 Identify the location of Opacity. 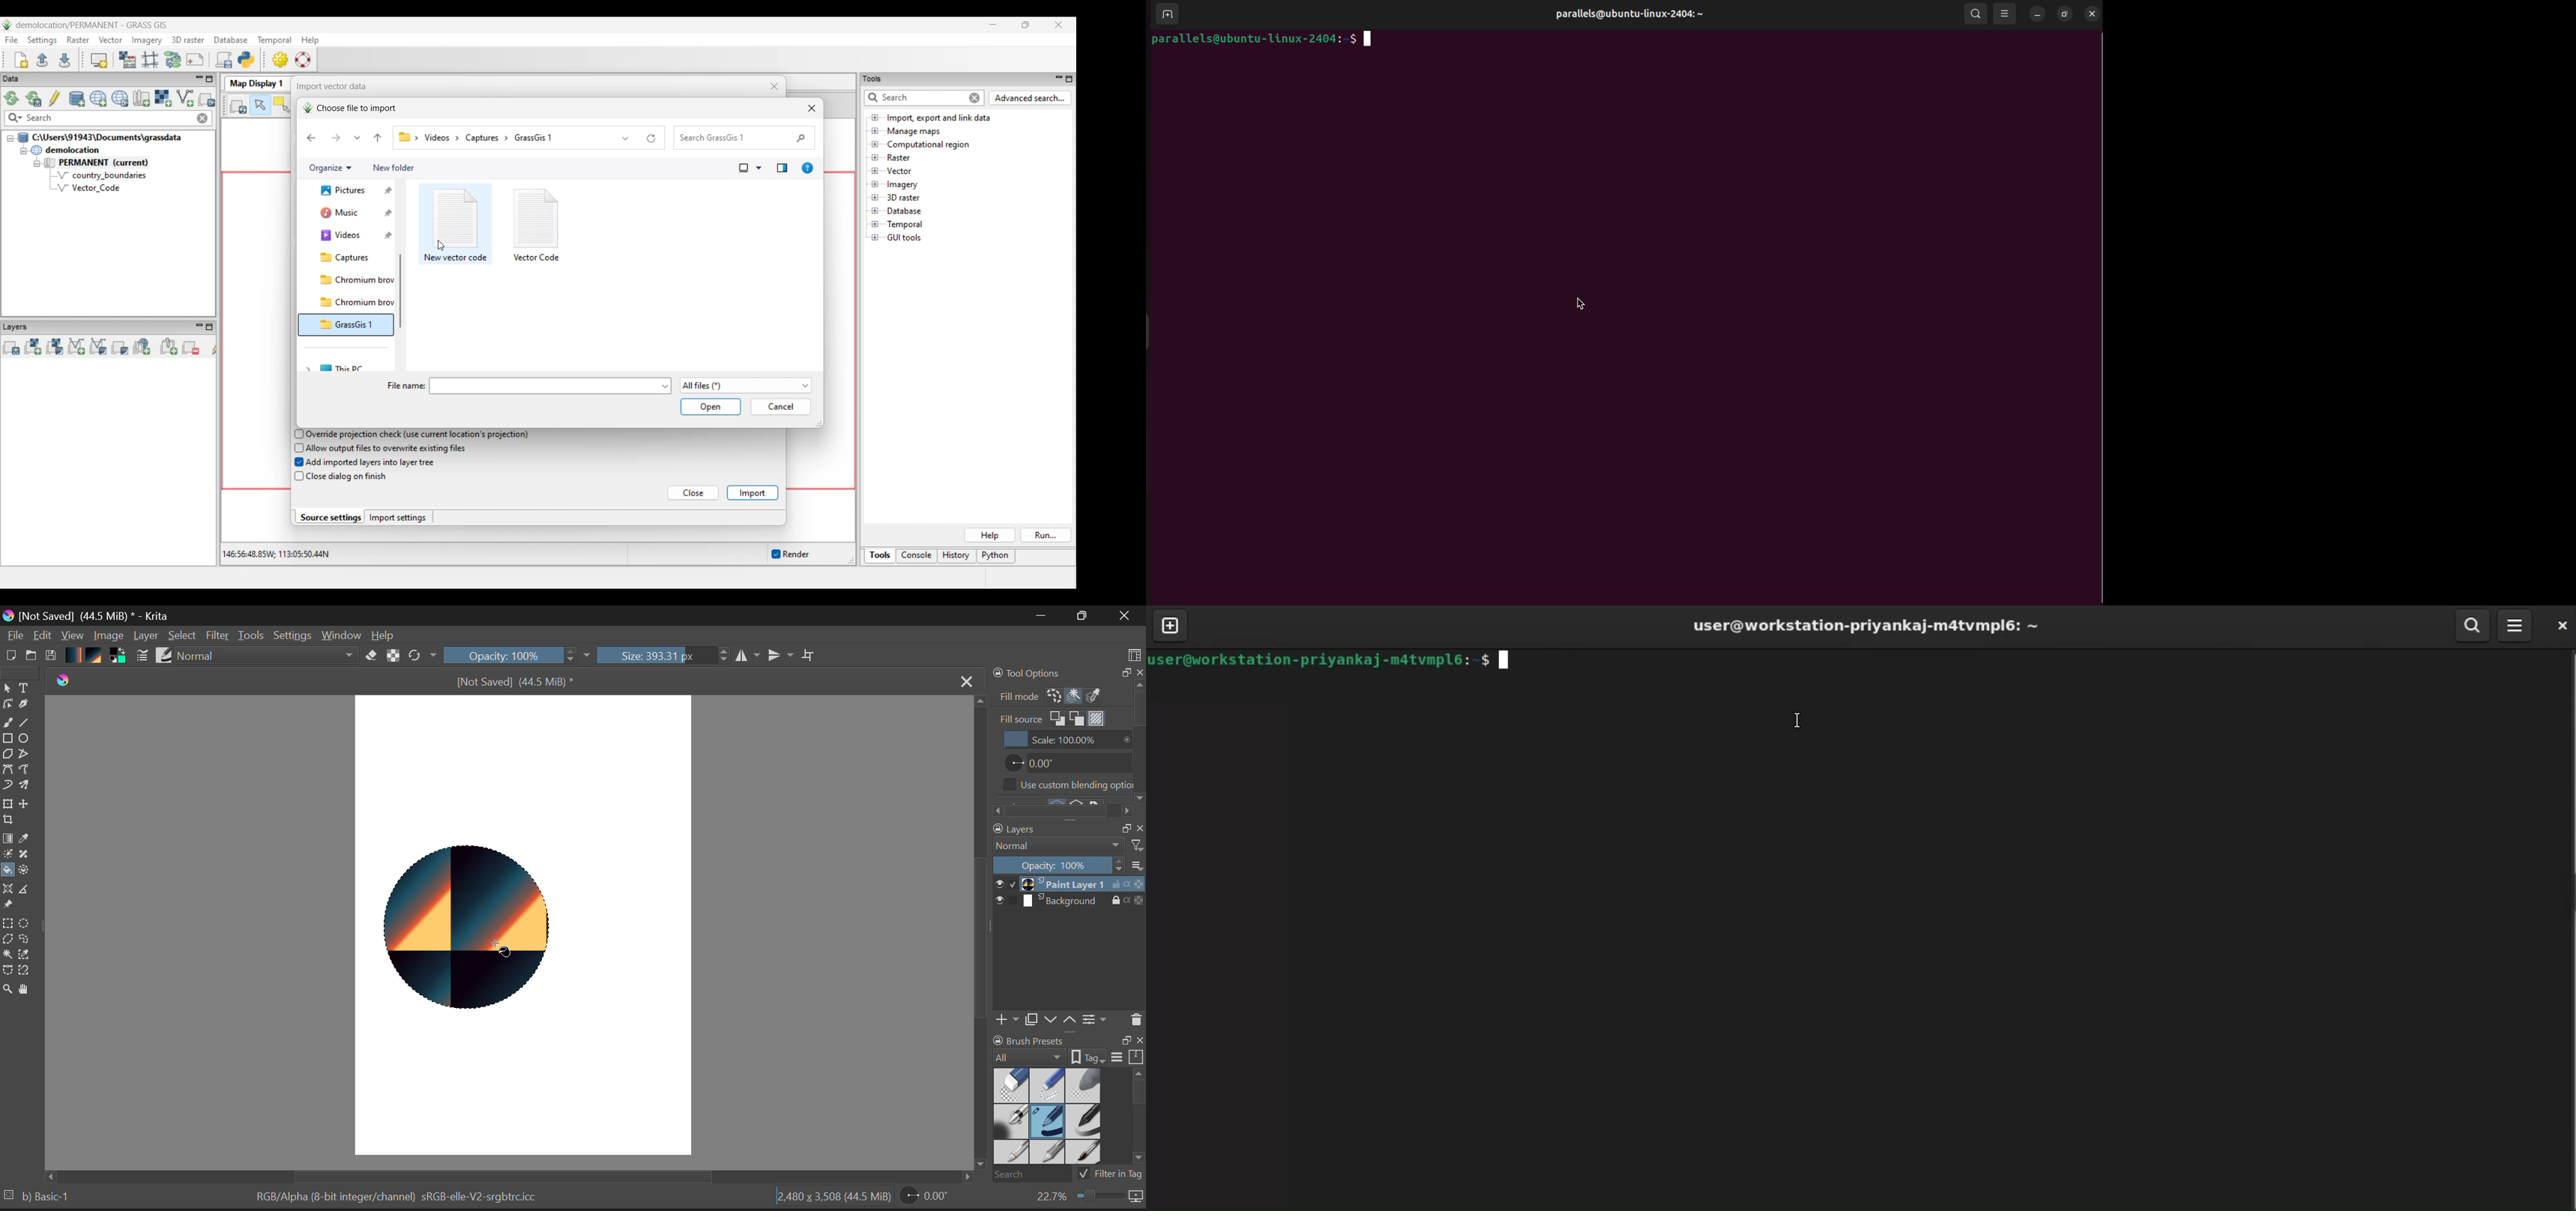
(519, 656).